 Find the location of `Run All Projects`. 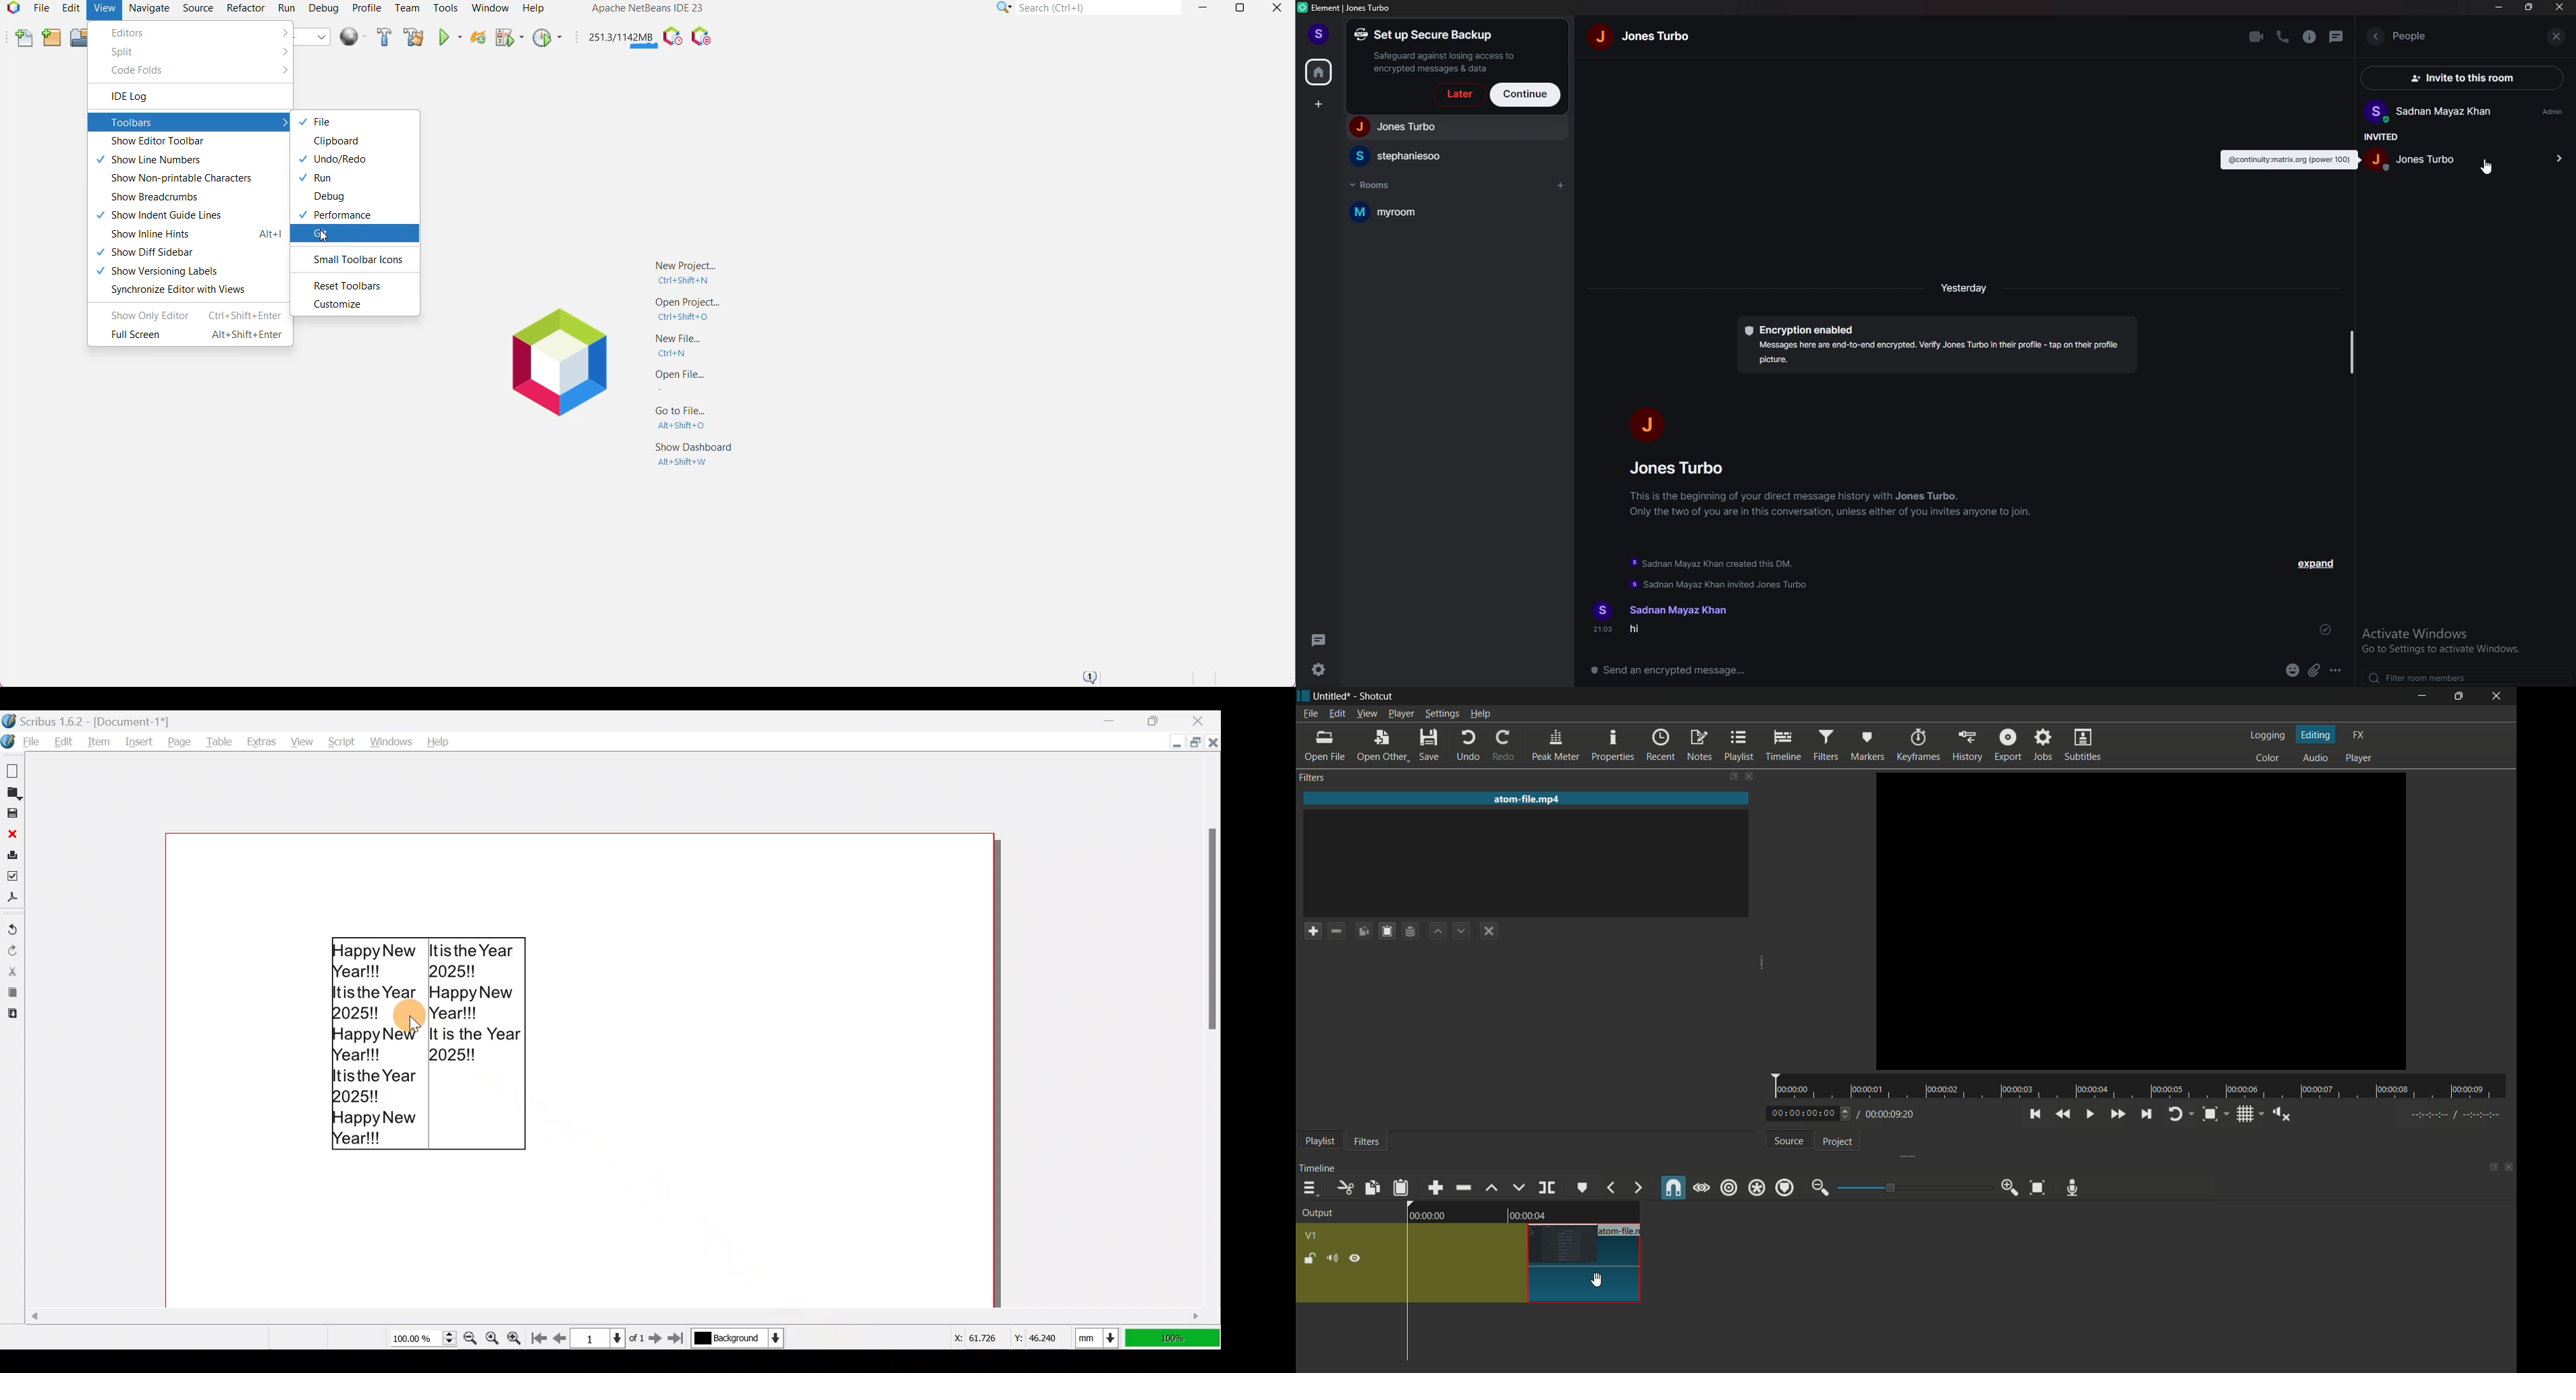

Run All Projects is located at coordinates (352, 37).